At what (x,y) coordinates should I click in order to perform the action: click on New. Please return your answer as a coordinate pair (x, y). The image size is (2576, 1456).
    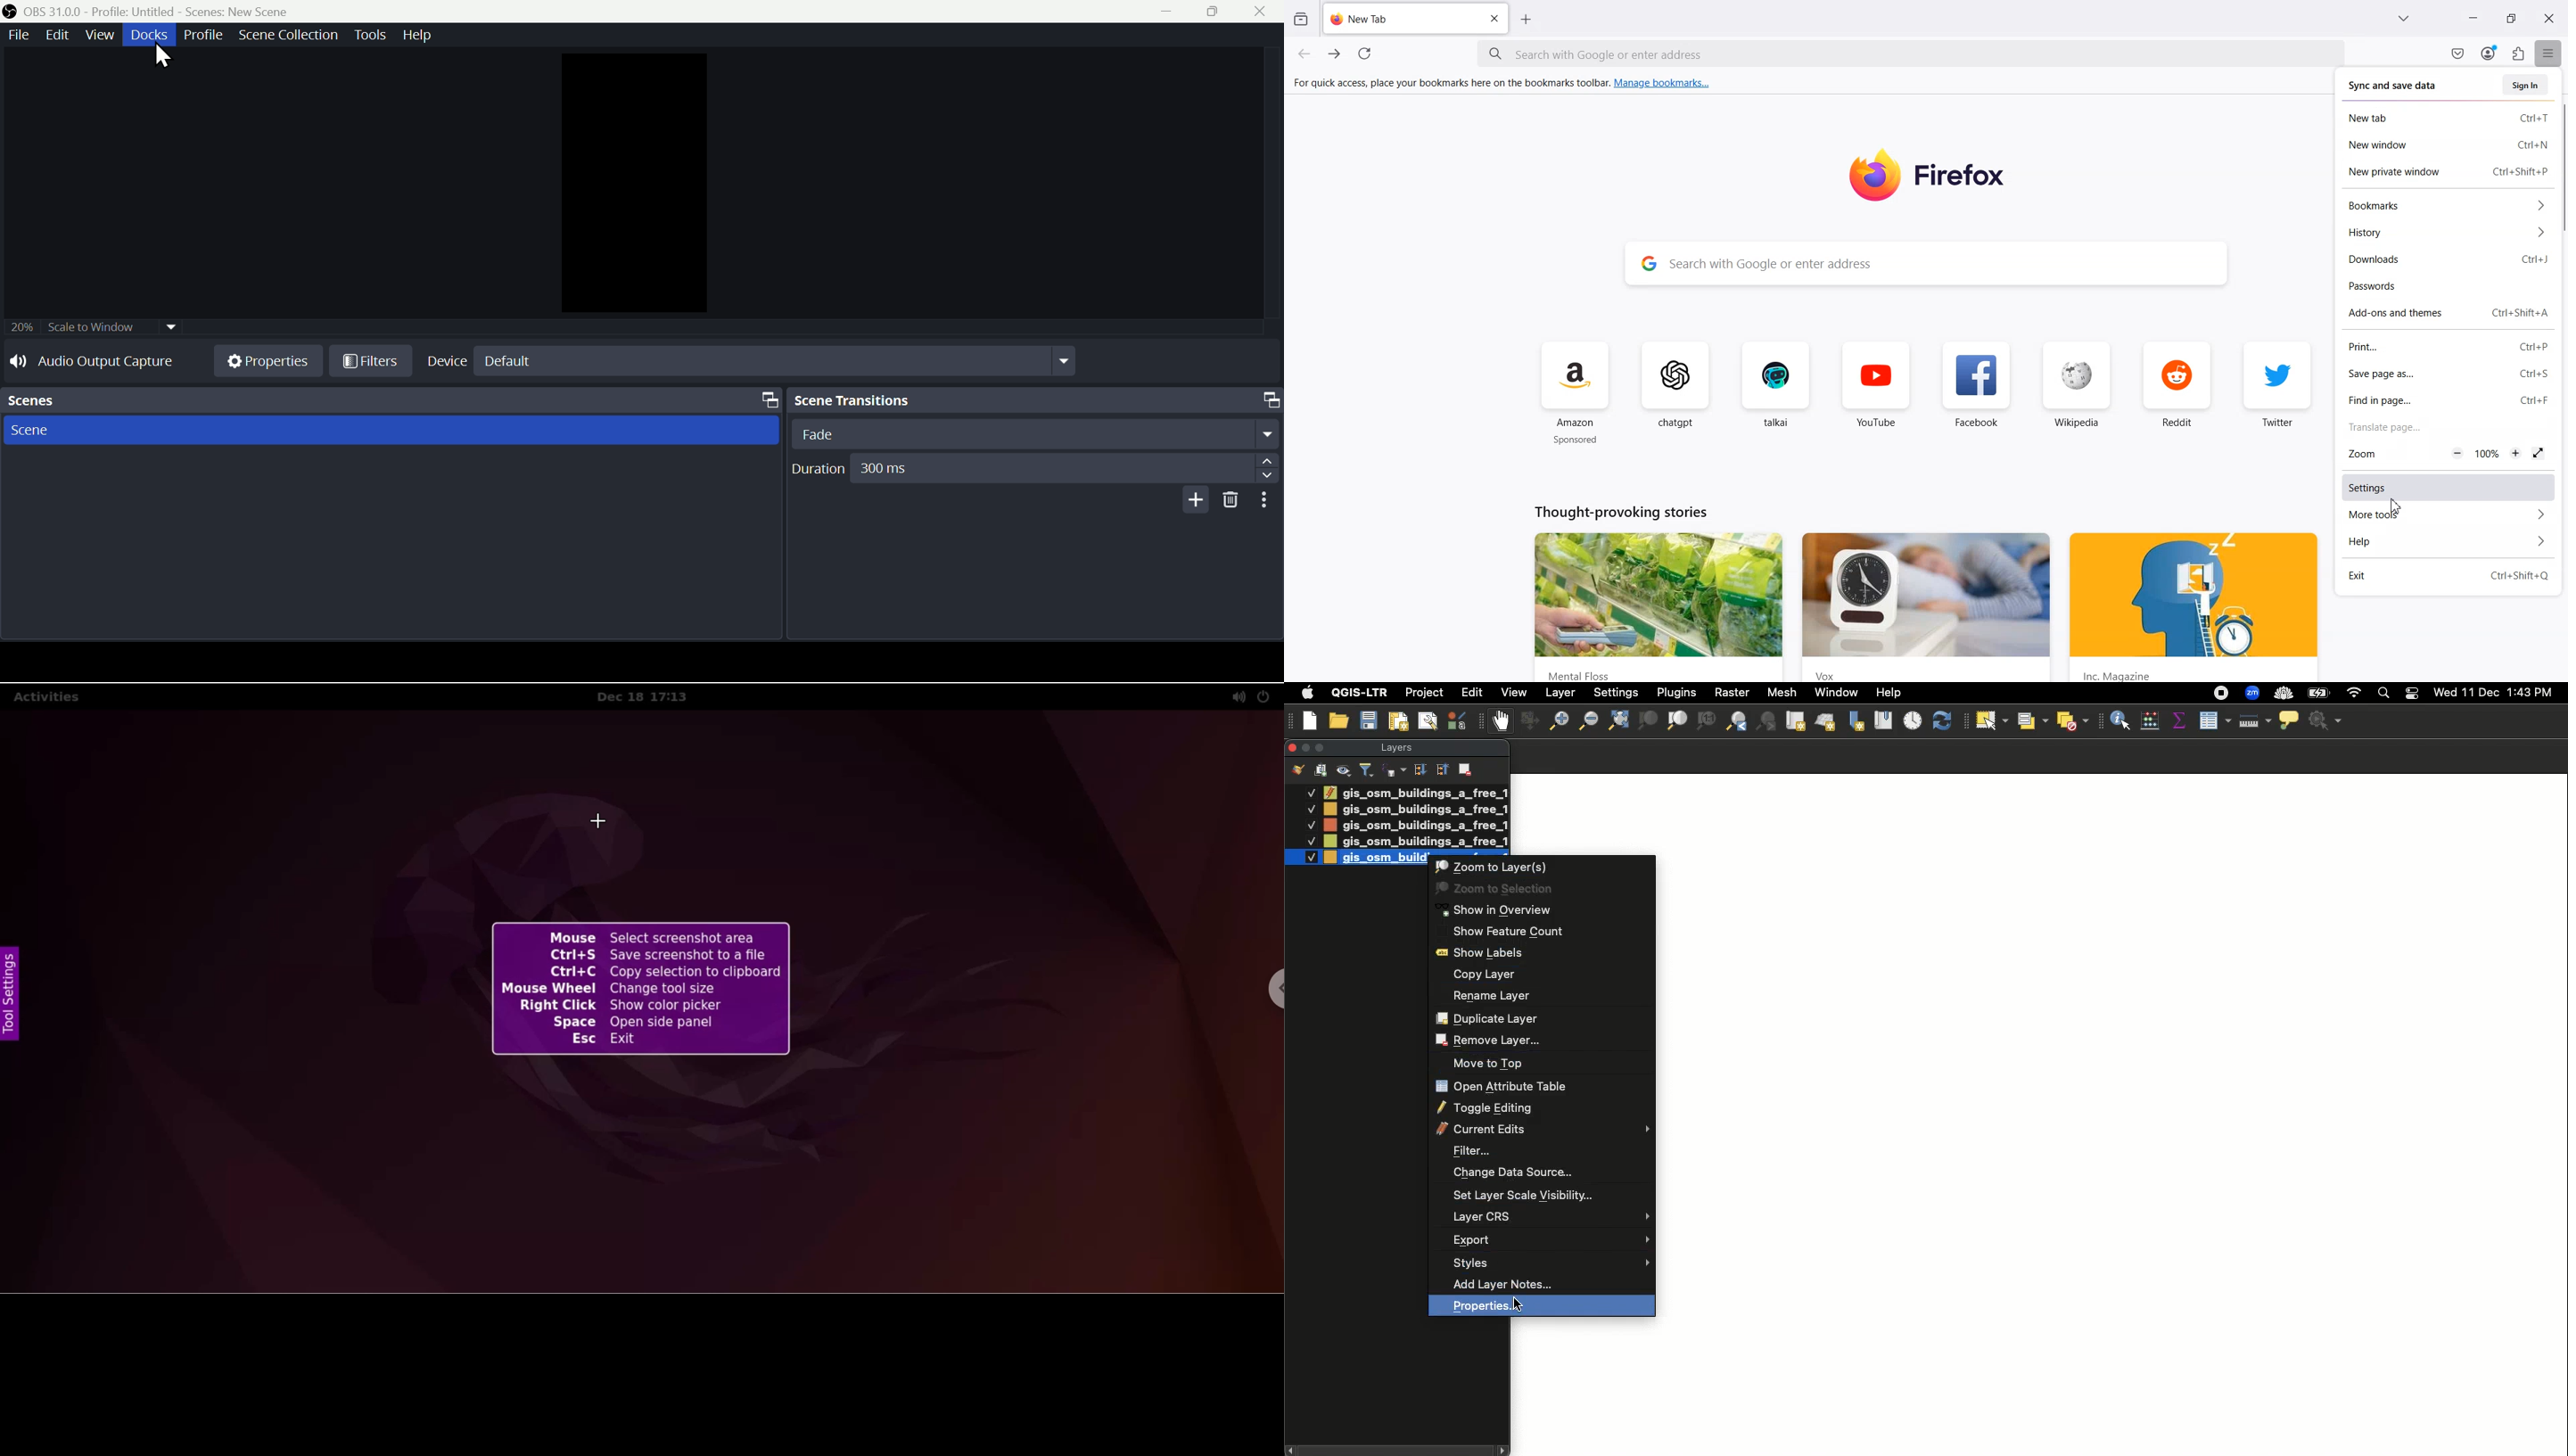
    Looking at the image, I should click on (1311, 720).